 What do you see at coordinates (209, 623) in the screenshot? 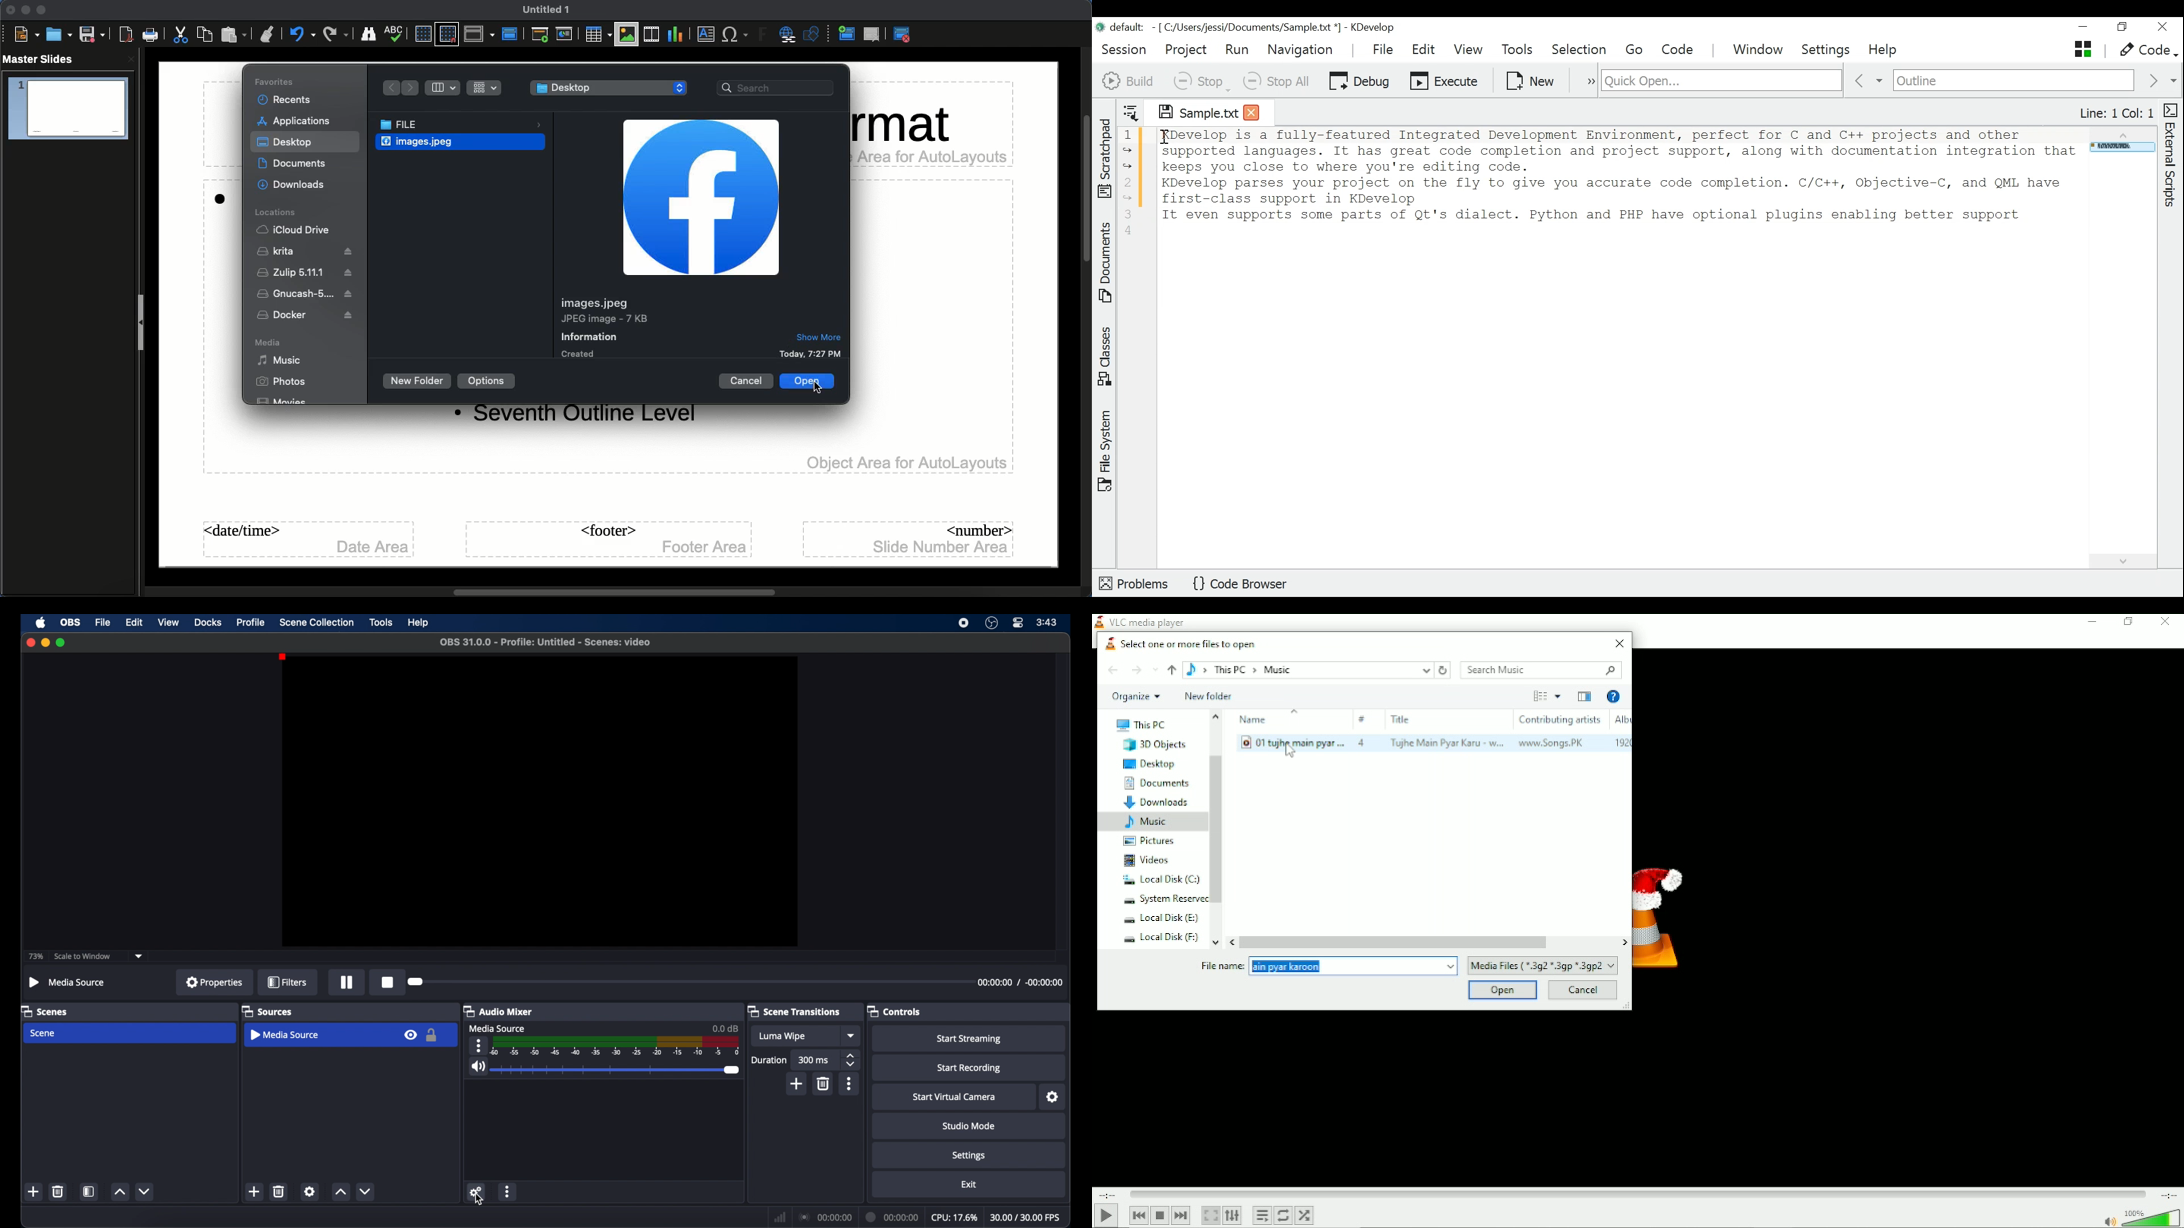
I see `docks` at bounding box center [209, 623].